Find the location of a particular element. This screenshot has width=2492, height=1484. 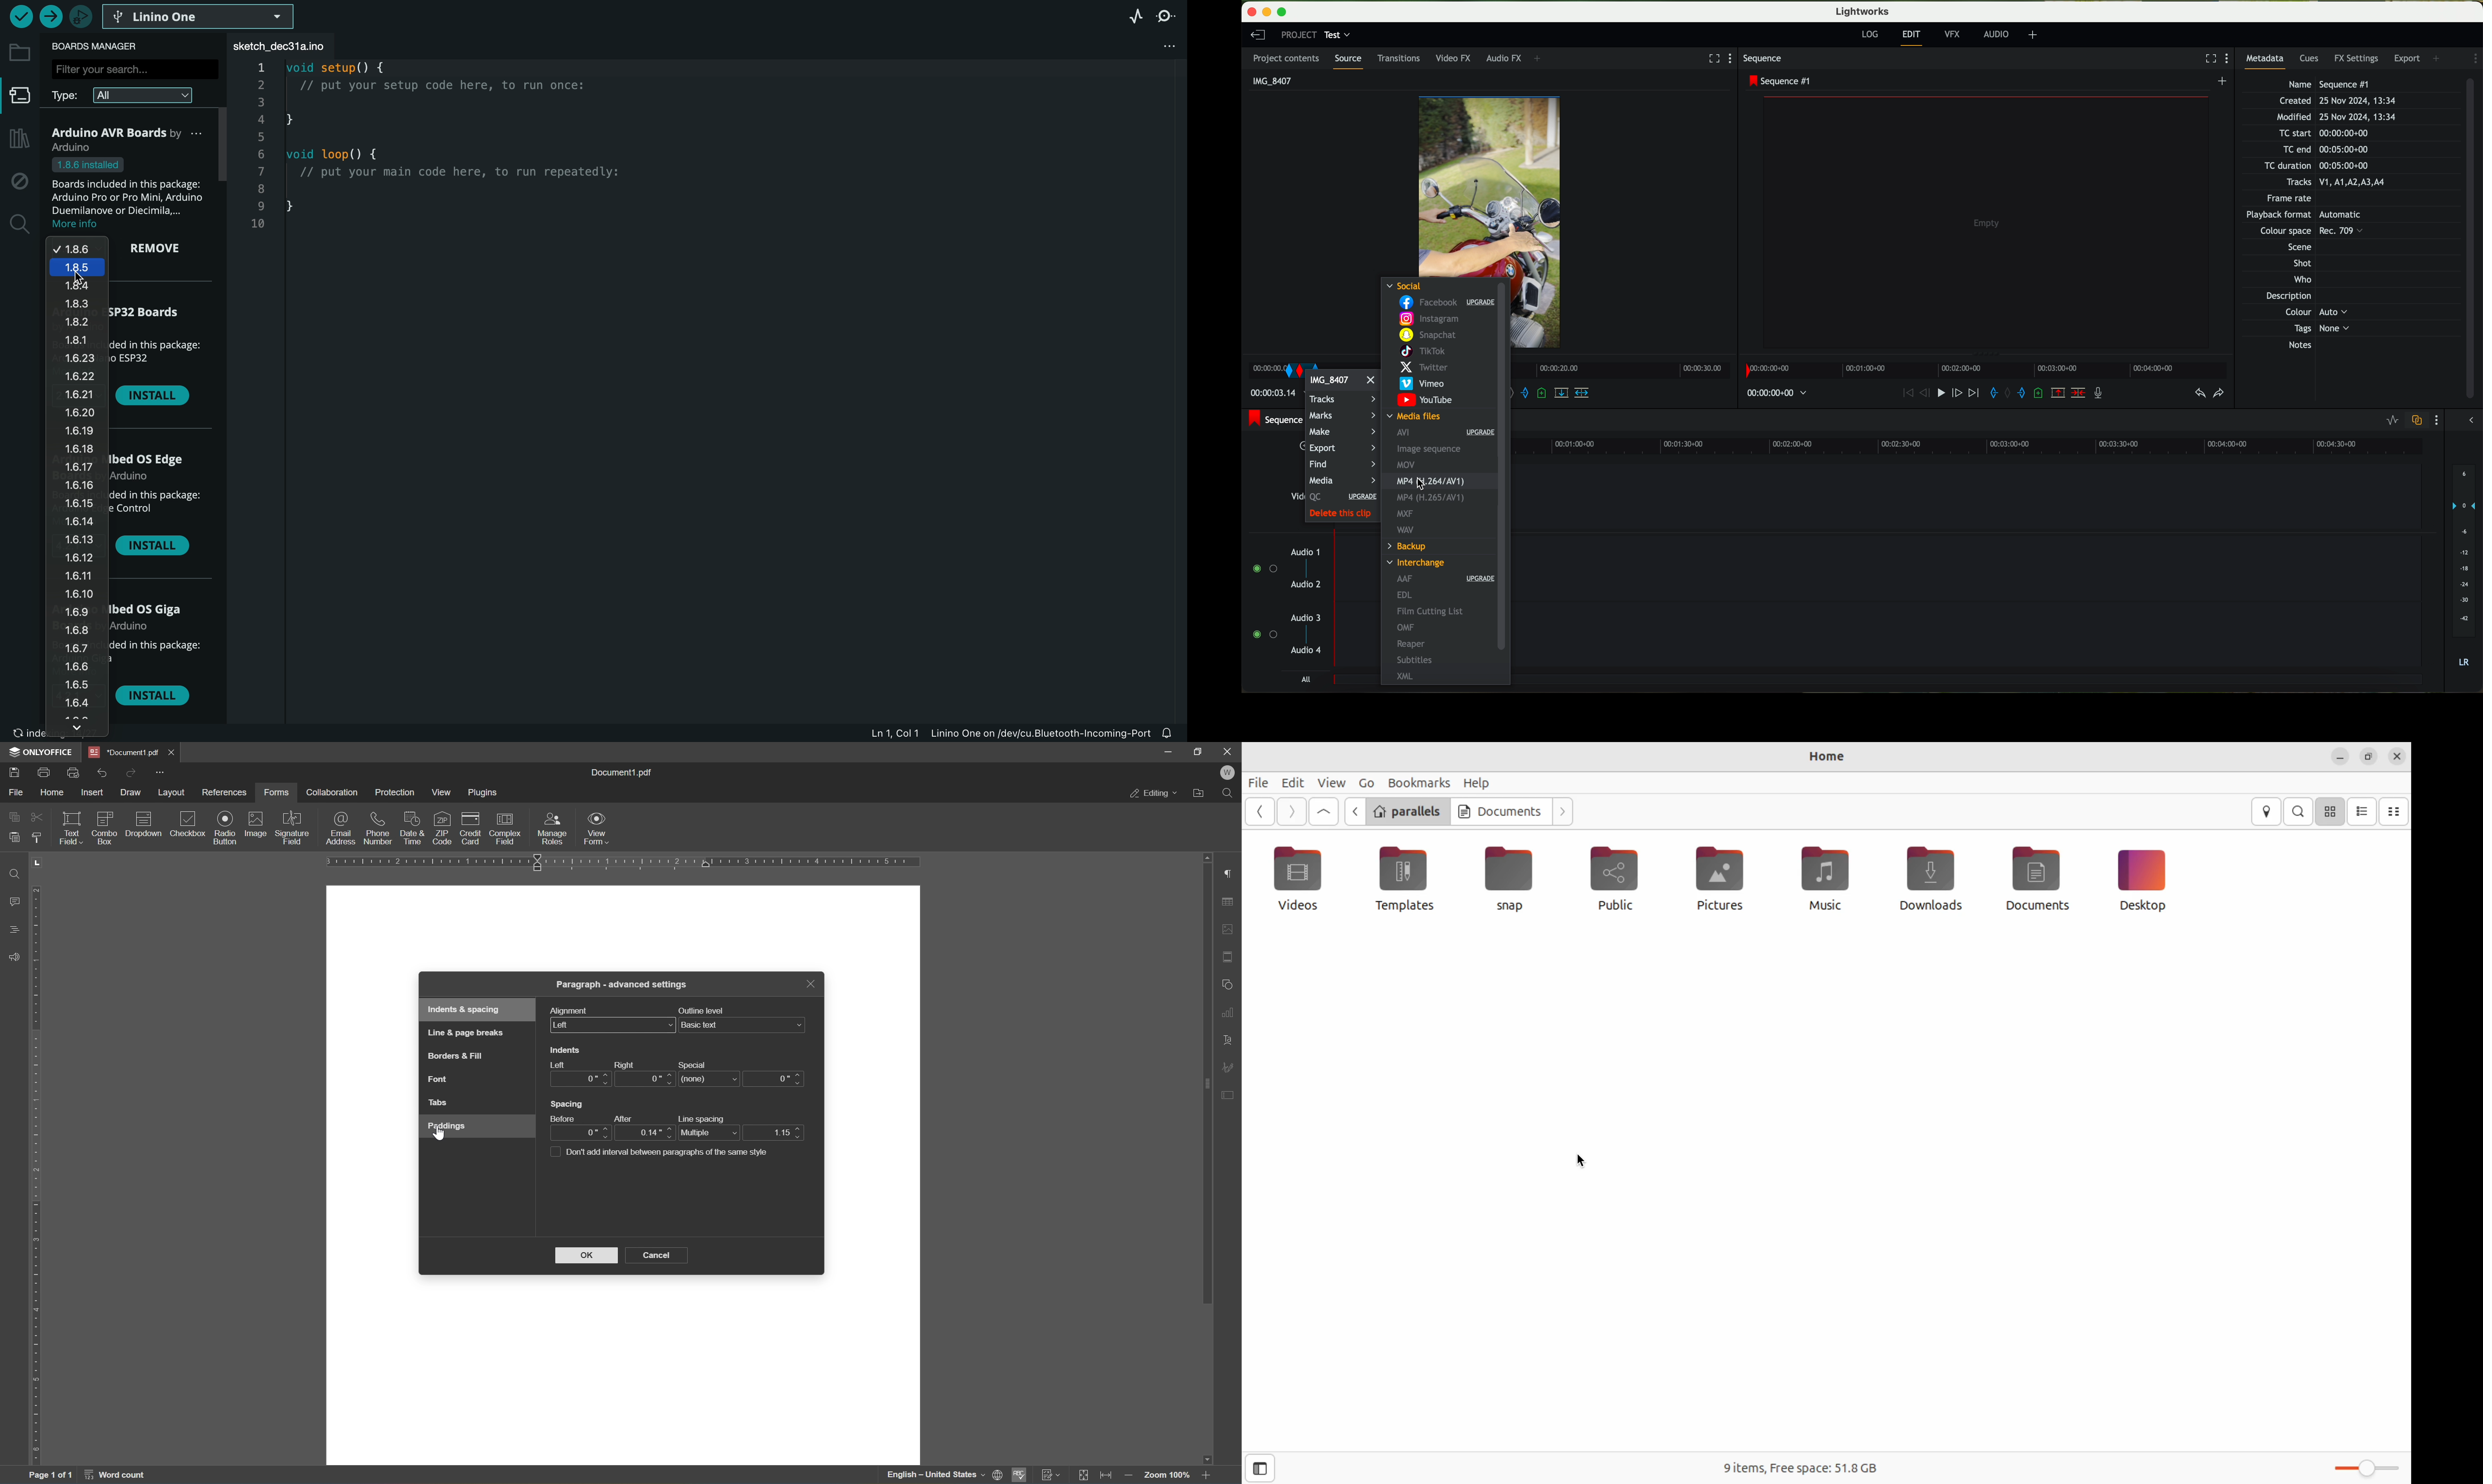

dropdown is located at coordinates (145, 824).